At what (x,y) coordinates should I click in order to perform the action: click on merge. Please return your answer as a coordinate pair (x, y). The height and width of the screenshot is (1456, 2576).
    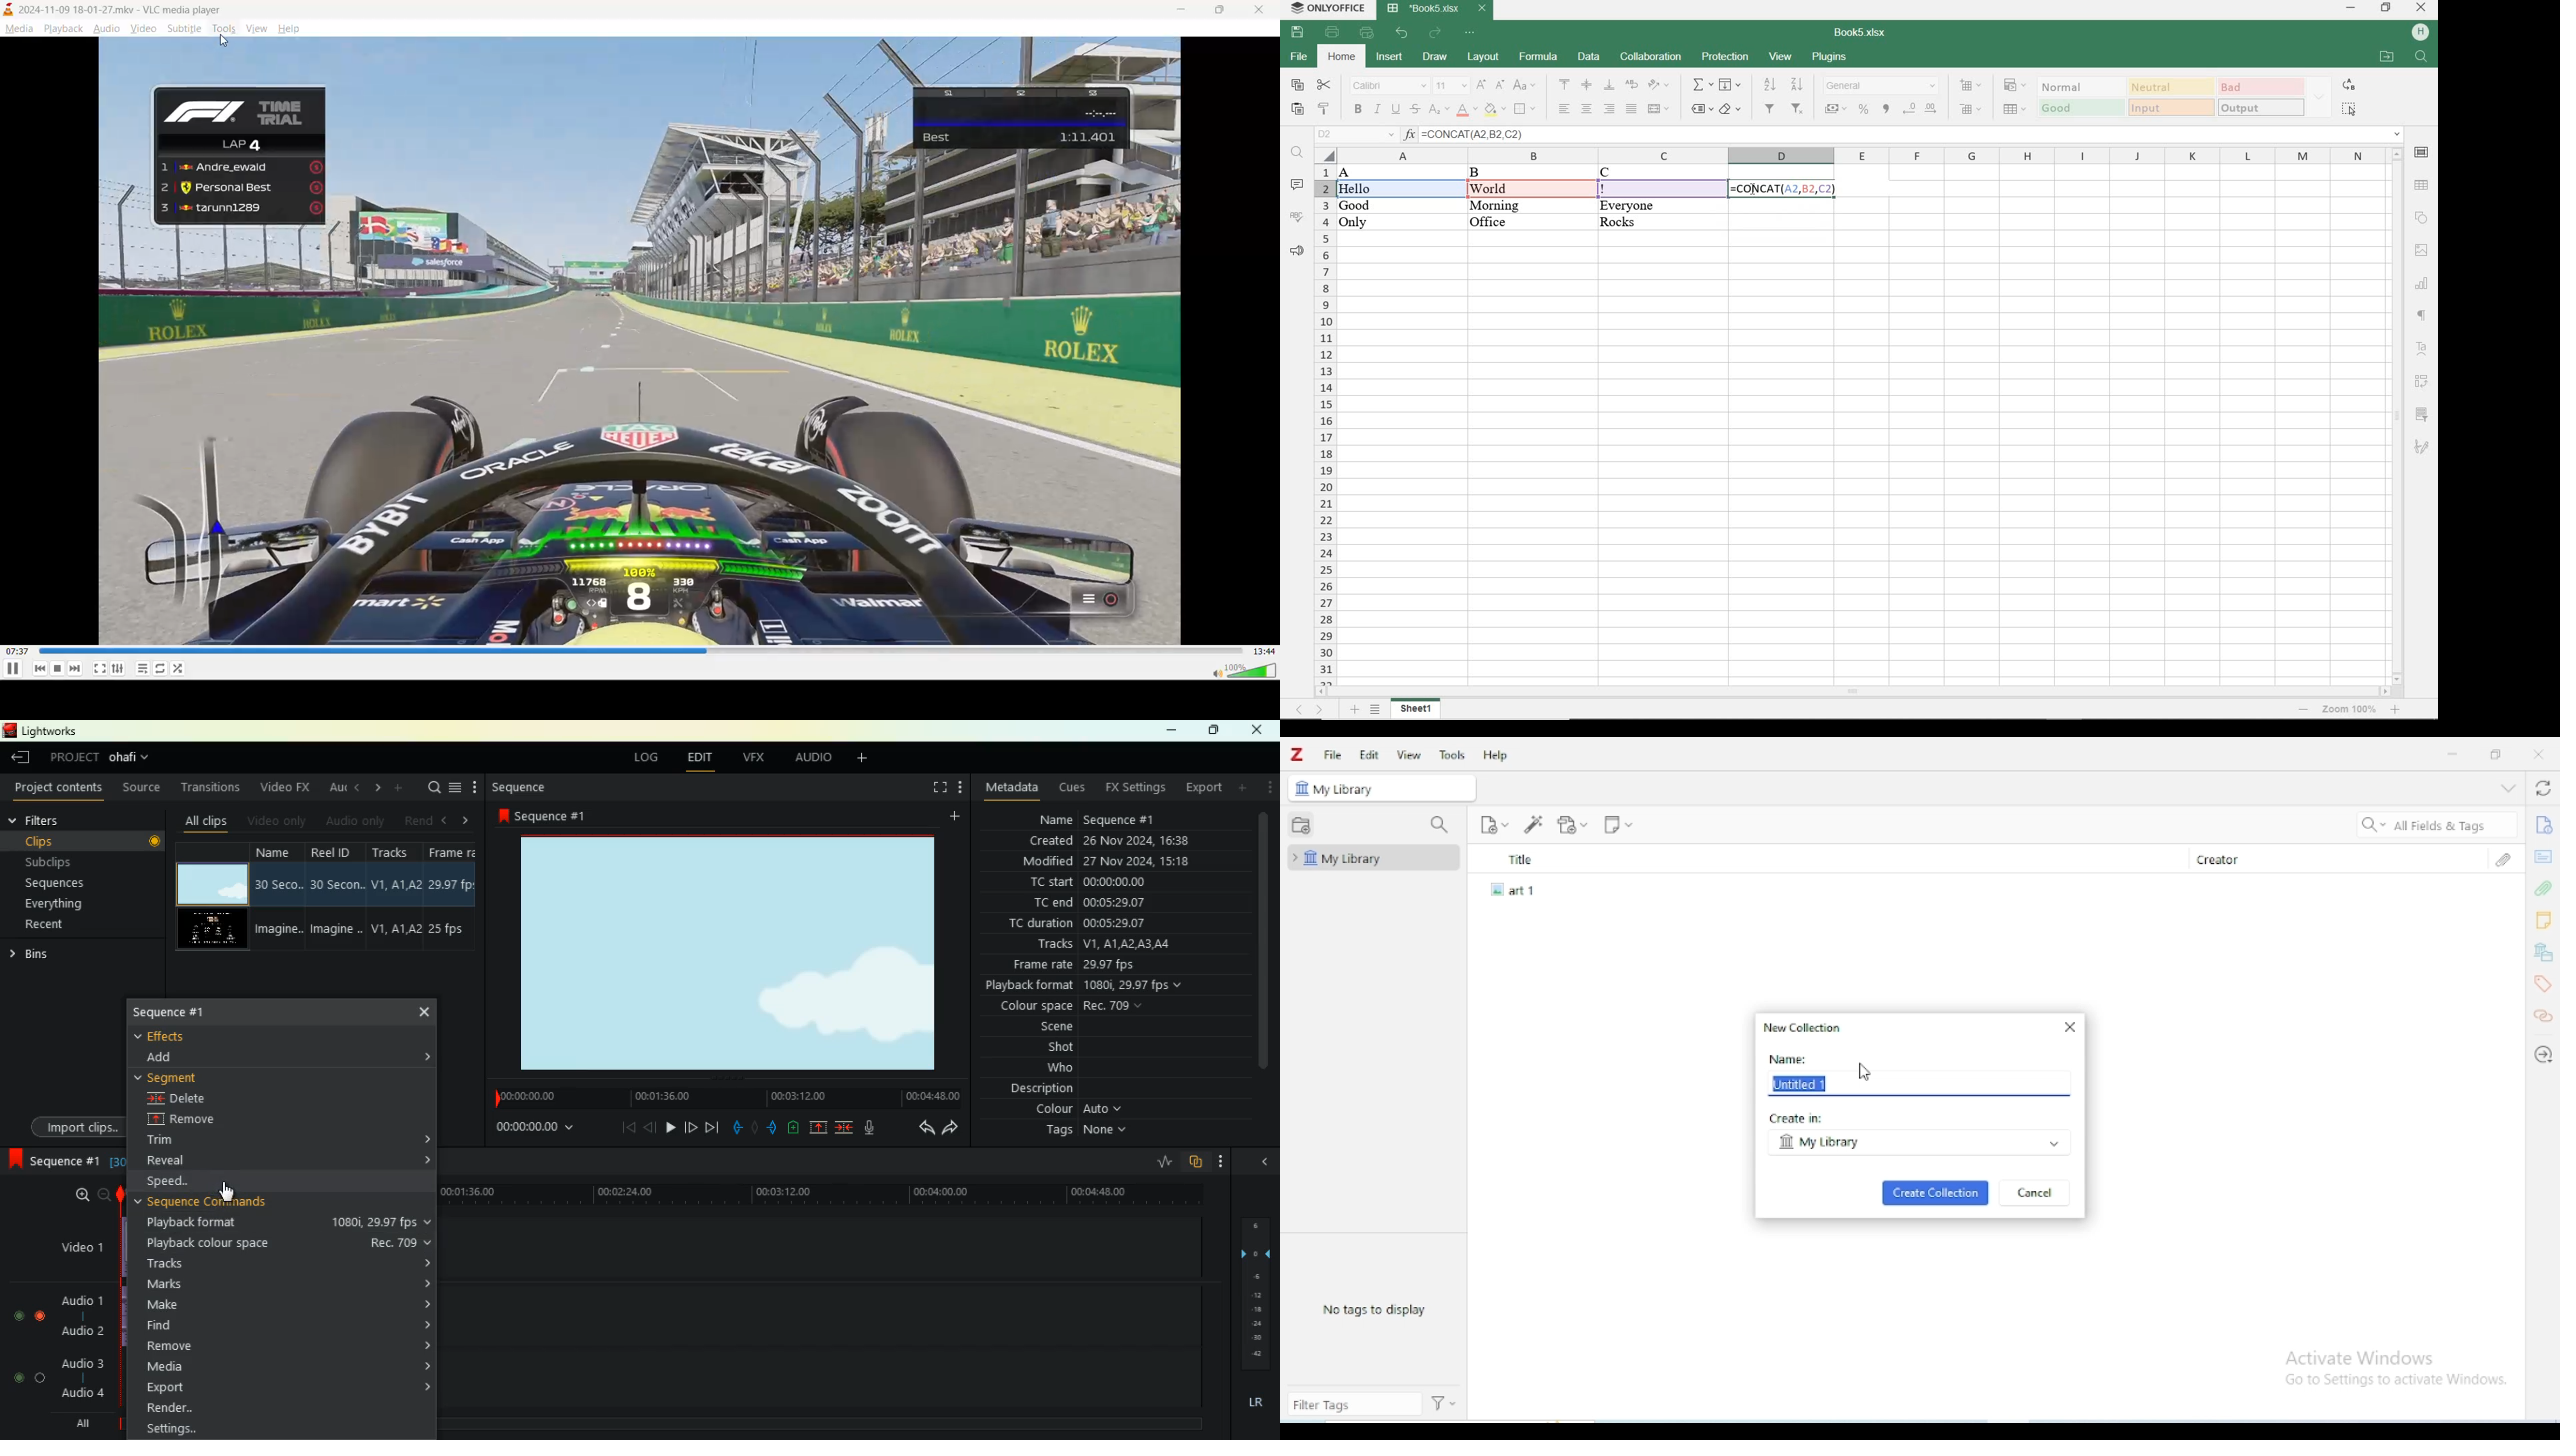
    Looking at the image, I should click on (845, 1128).